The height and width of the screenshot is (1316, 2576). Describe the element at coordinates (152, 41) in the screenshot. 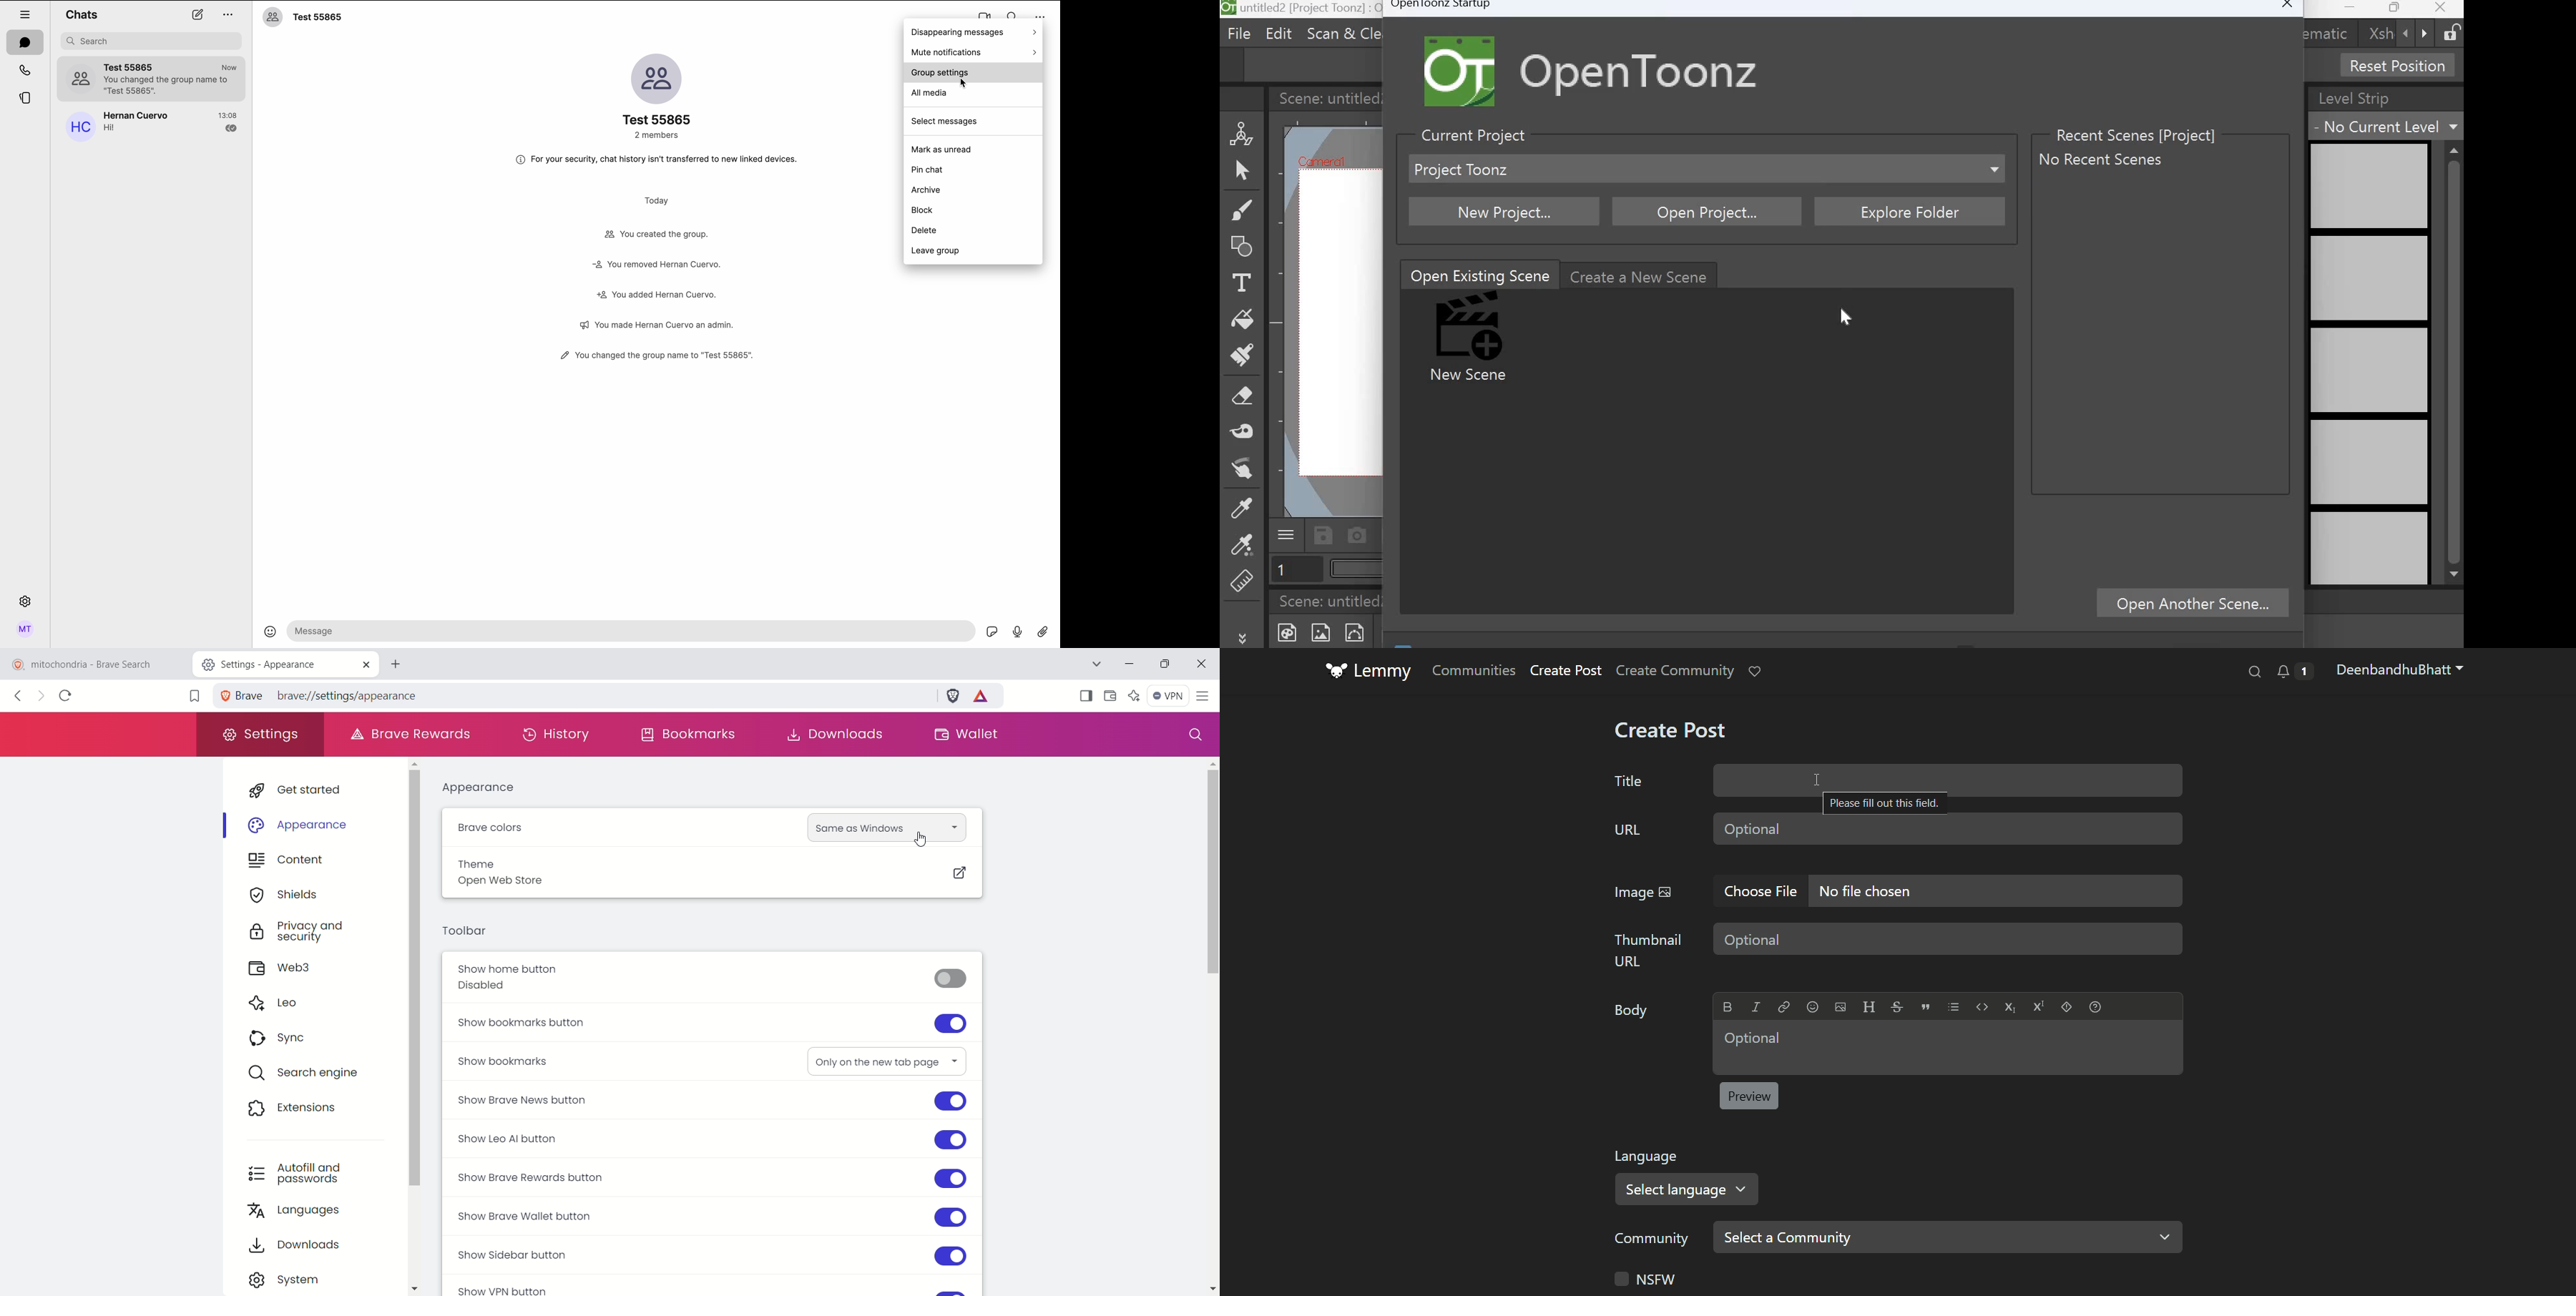

I see `search bar` at that location.